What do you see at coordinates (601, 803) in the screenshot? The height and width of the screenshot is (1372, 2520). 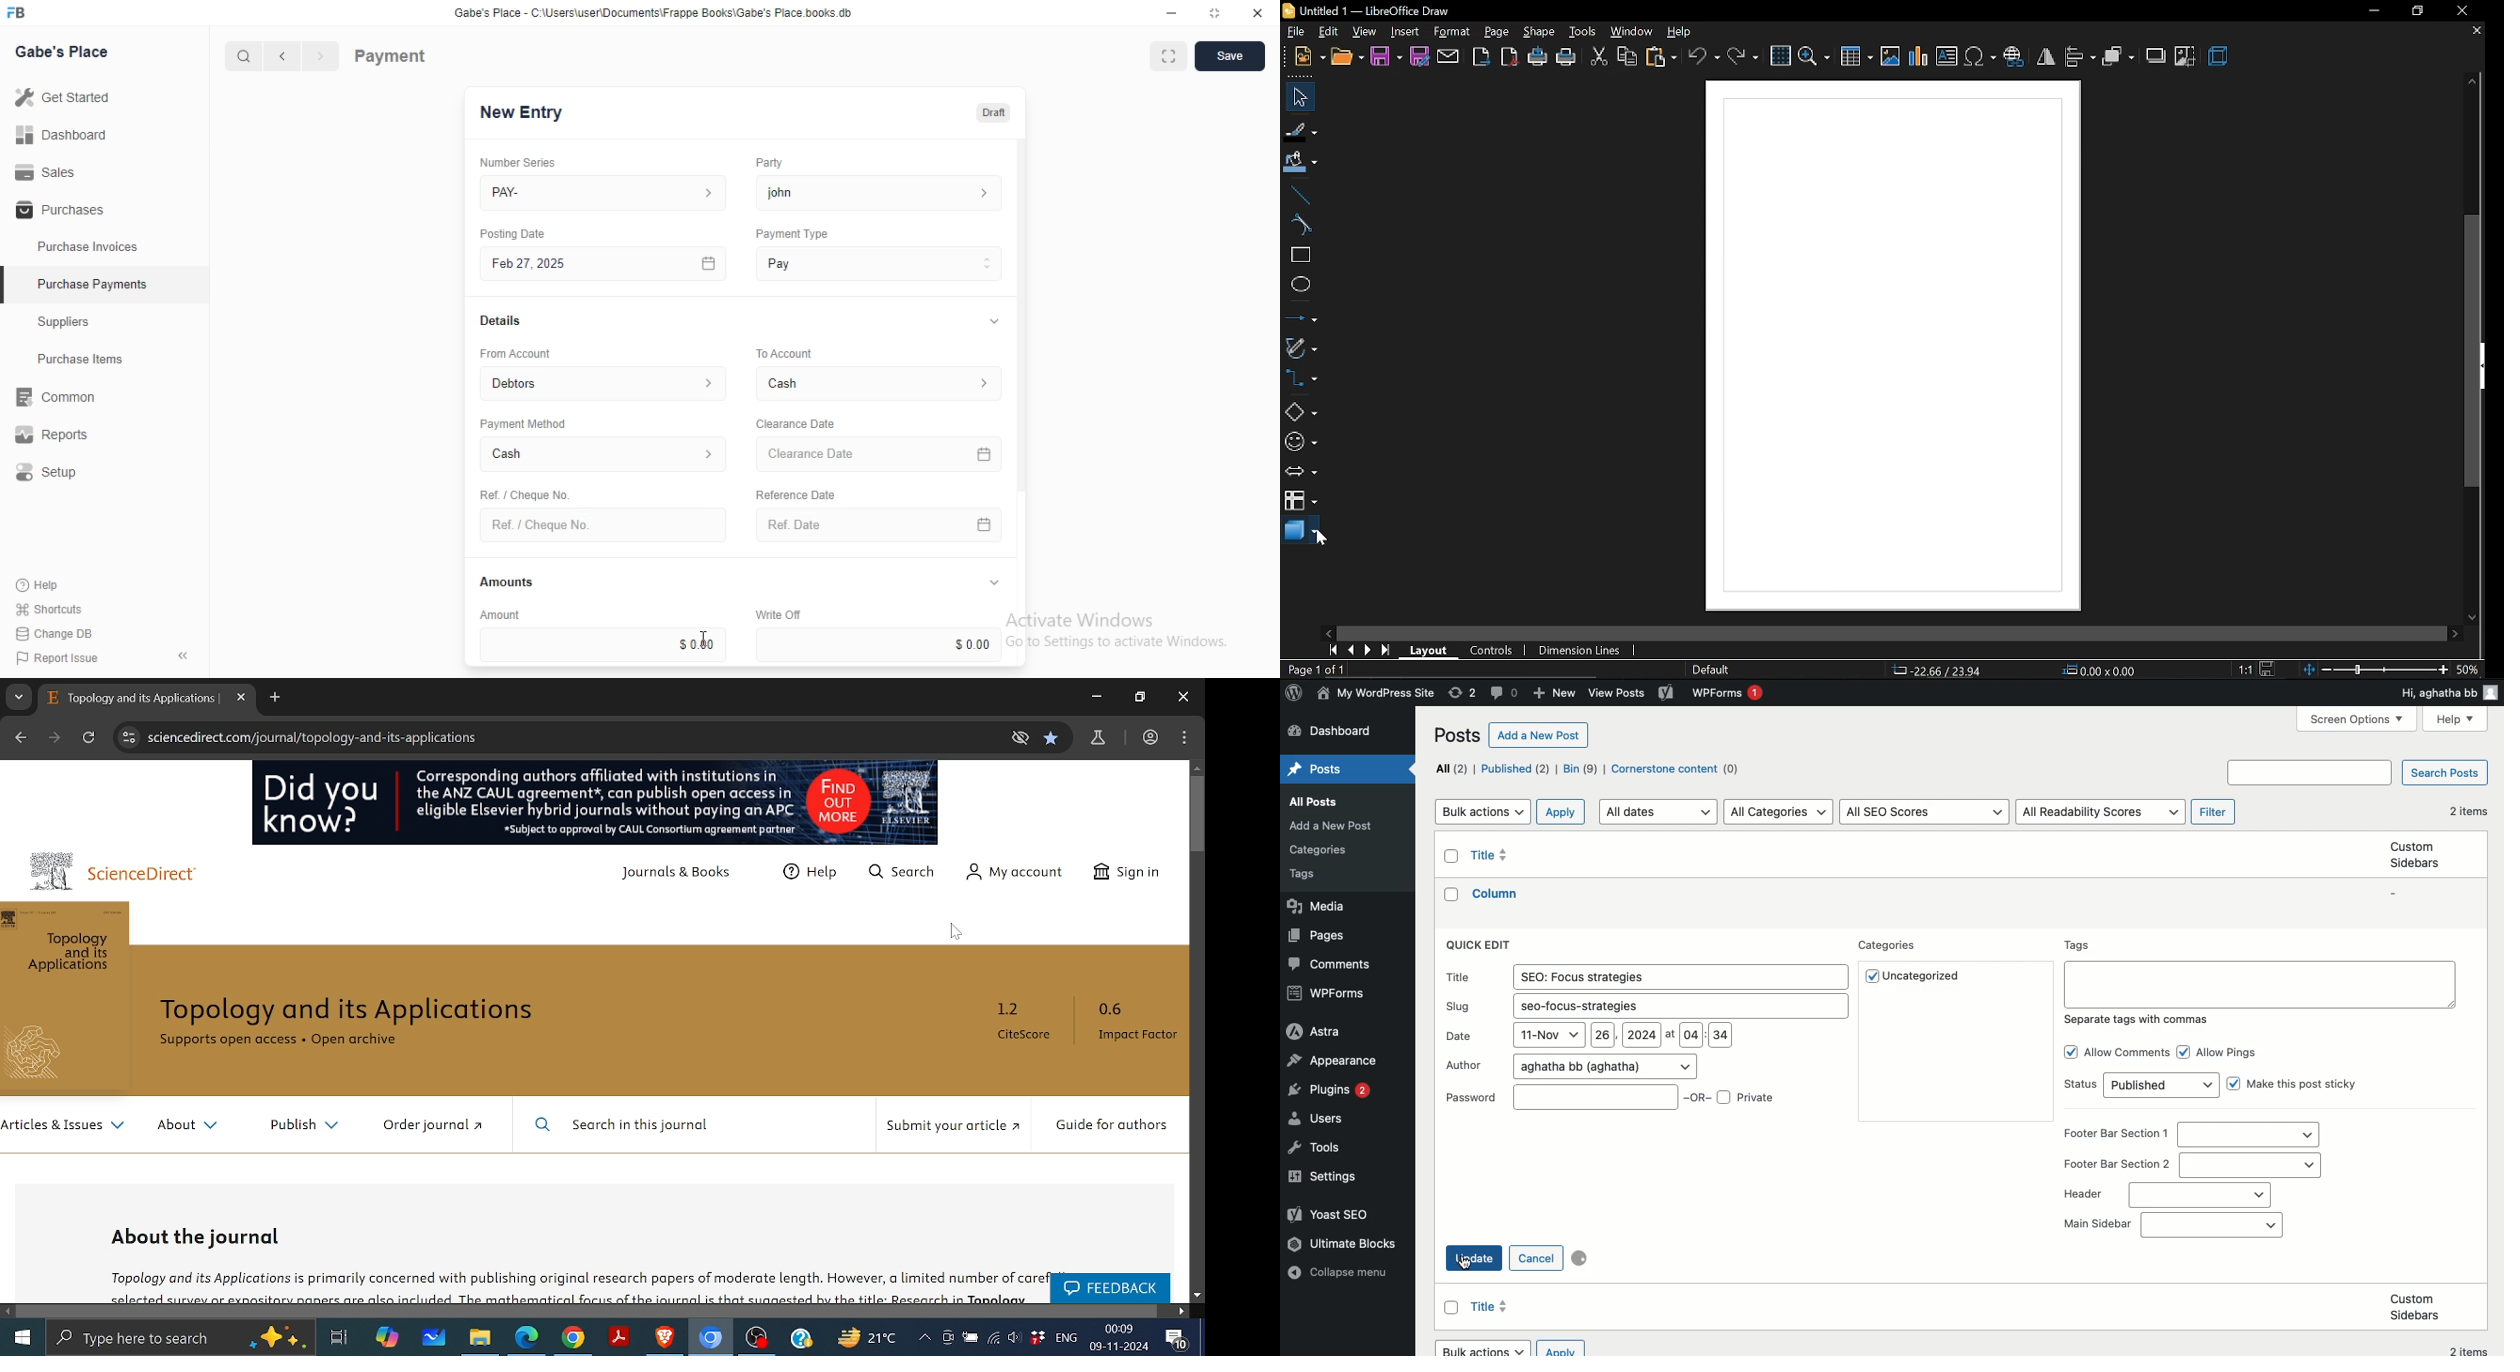 I see `Corresponding authors affiliated with institutions in

the ANZ CAUL agreement, can publish open access in

eligible Elsevier hybrid journals without paying an APC
“Subject to approval by CAUL Consortium agreement partner` at bounding box center [601, 803].